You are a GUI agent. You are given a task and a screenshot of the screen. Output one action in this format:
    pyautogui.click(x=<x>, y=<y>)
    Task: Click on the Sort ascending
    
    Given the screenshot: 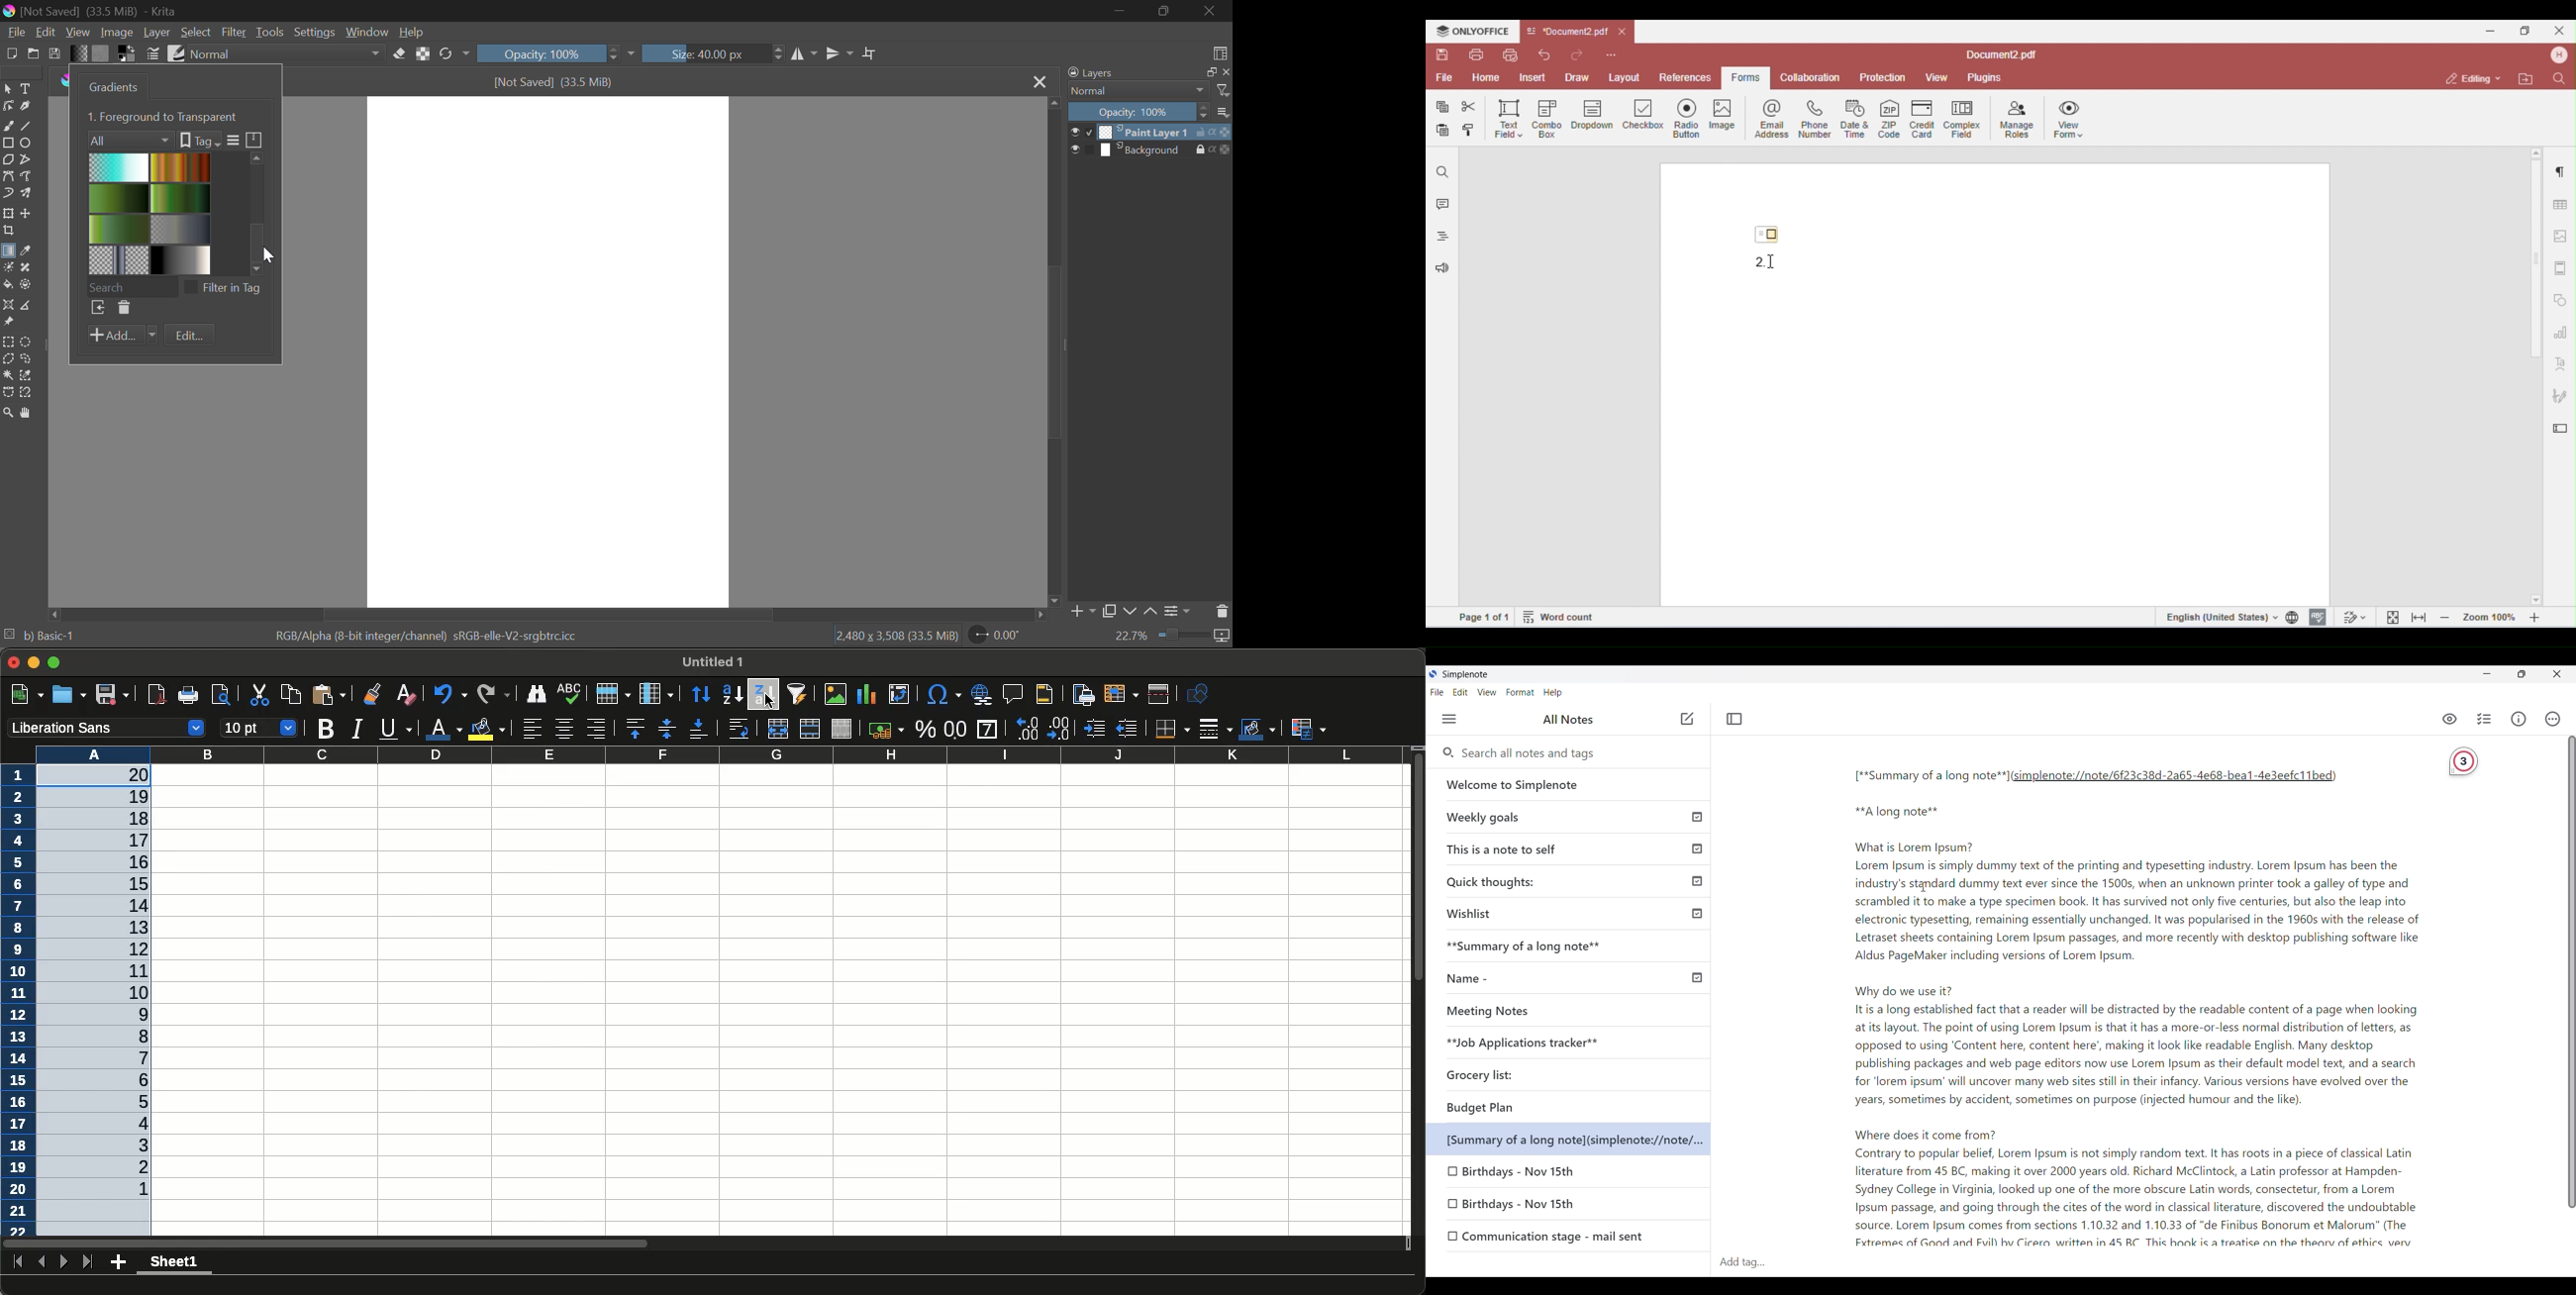 What is the action you would take?
    pyautogui.click(x=730, y=695)
    